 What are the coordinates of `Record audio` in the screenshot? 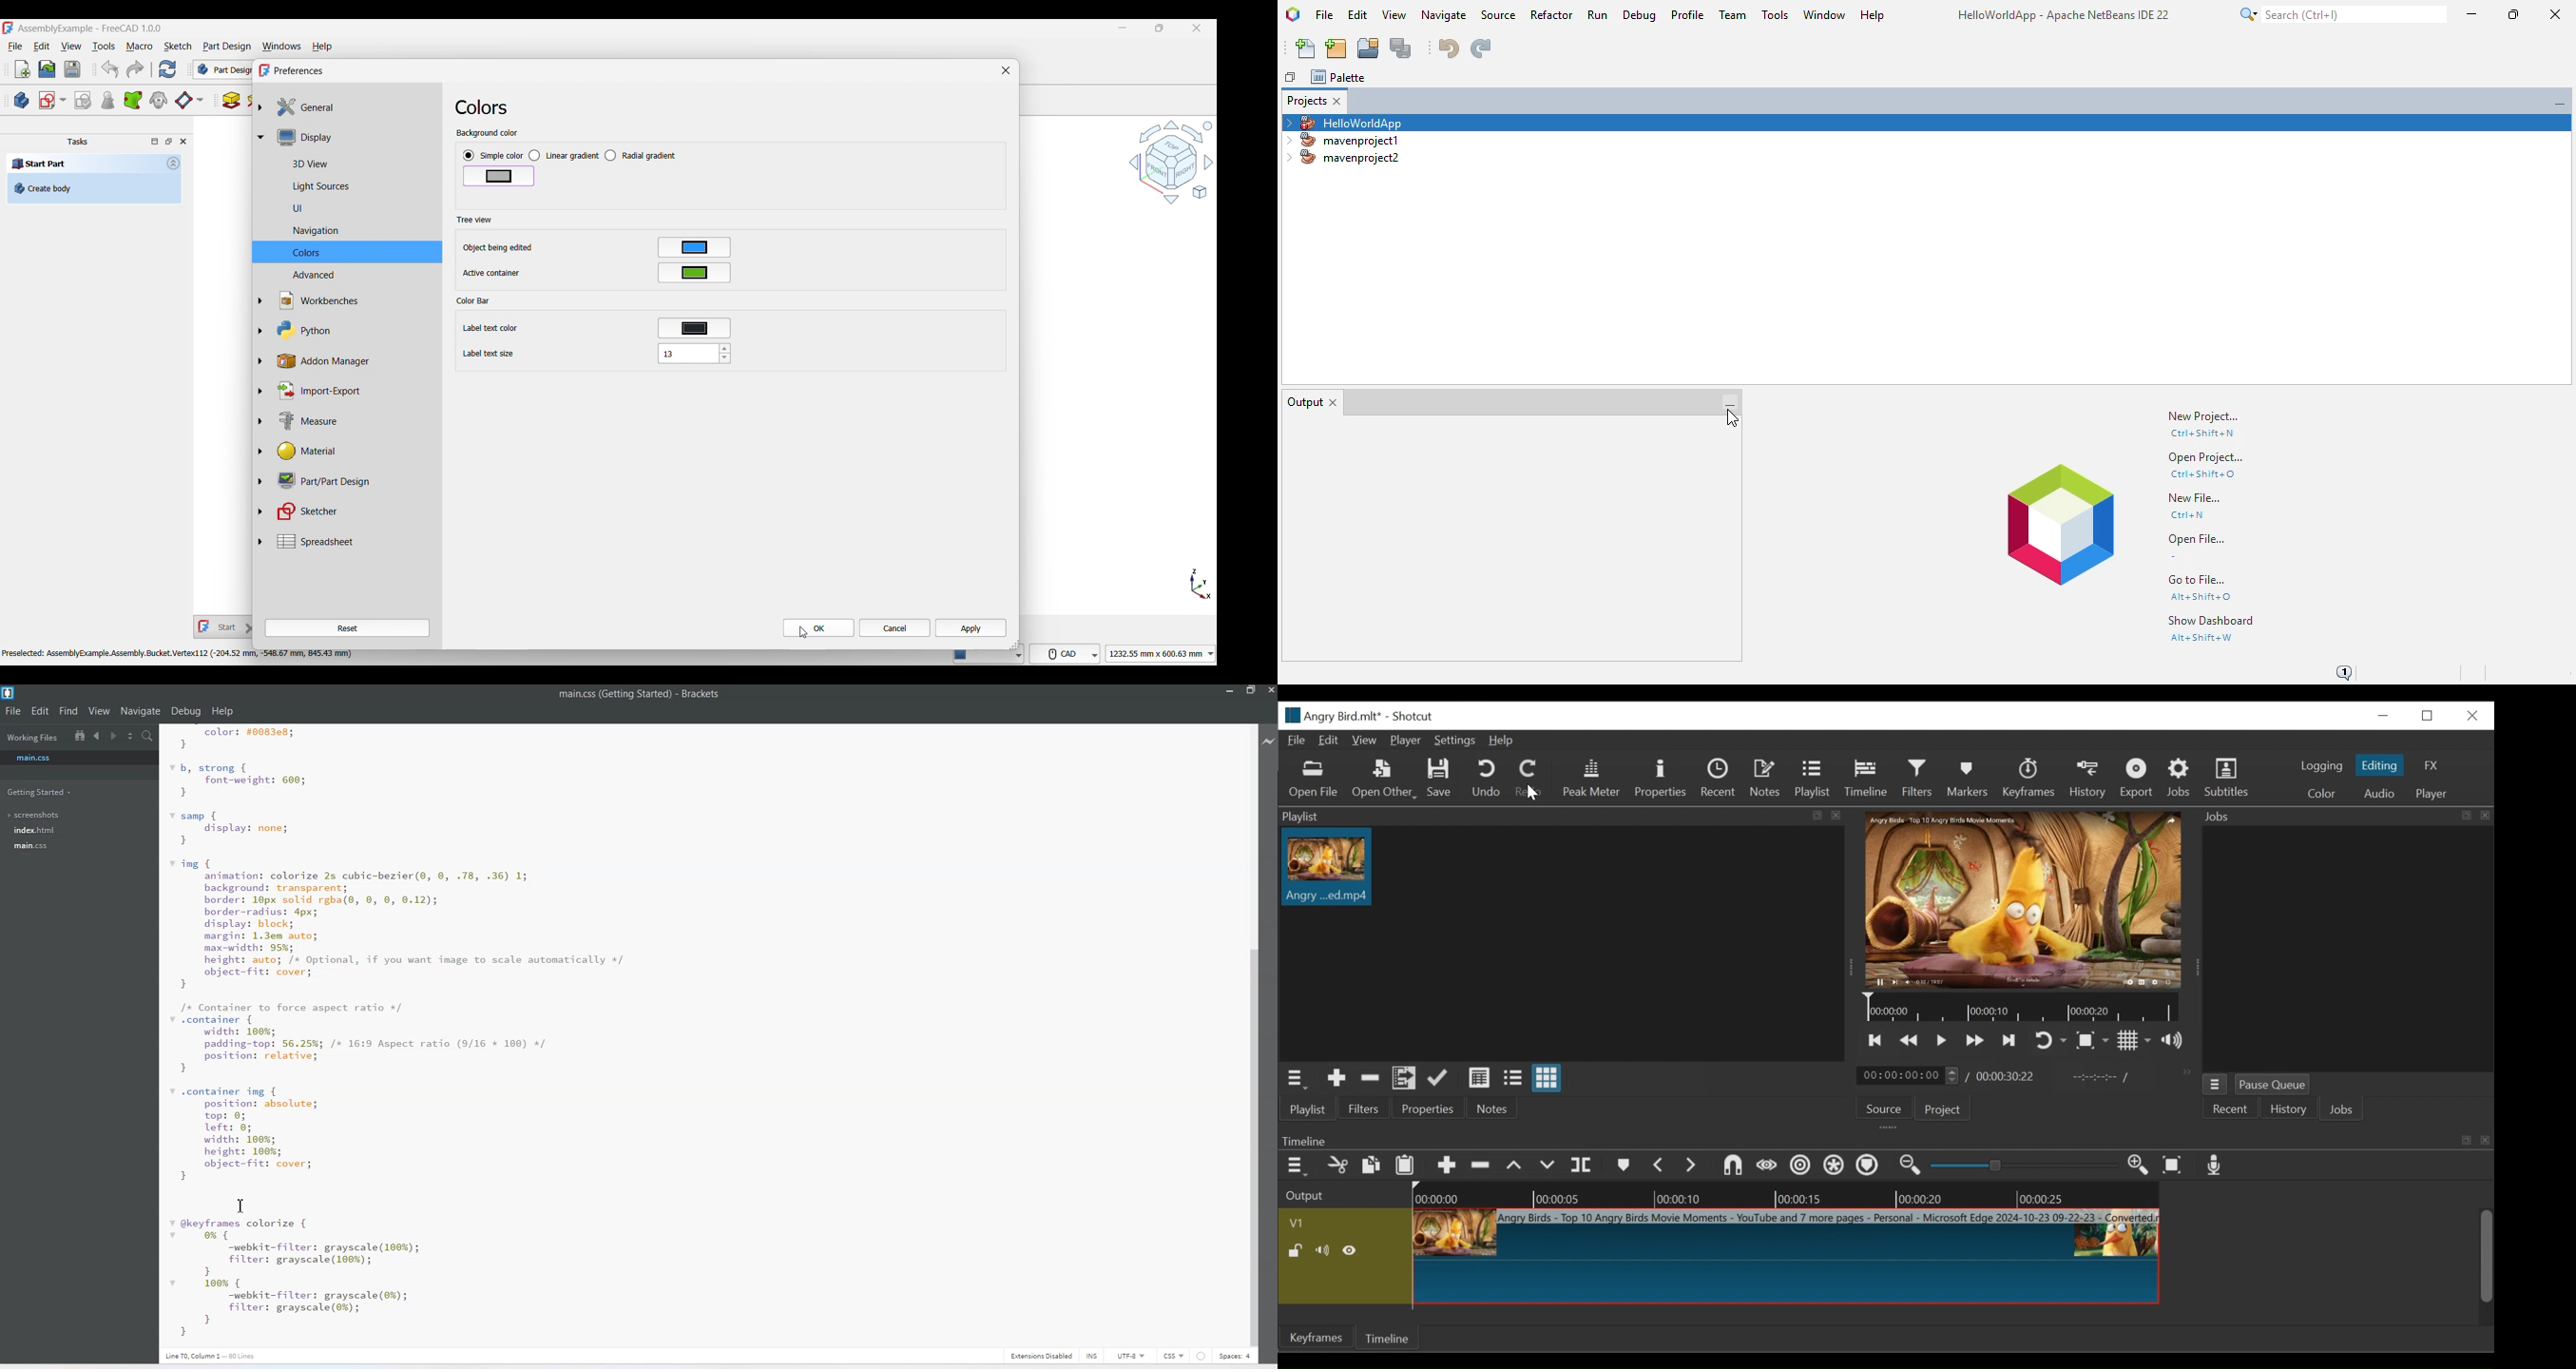 It's located at (2215, 1166).